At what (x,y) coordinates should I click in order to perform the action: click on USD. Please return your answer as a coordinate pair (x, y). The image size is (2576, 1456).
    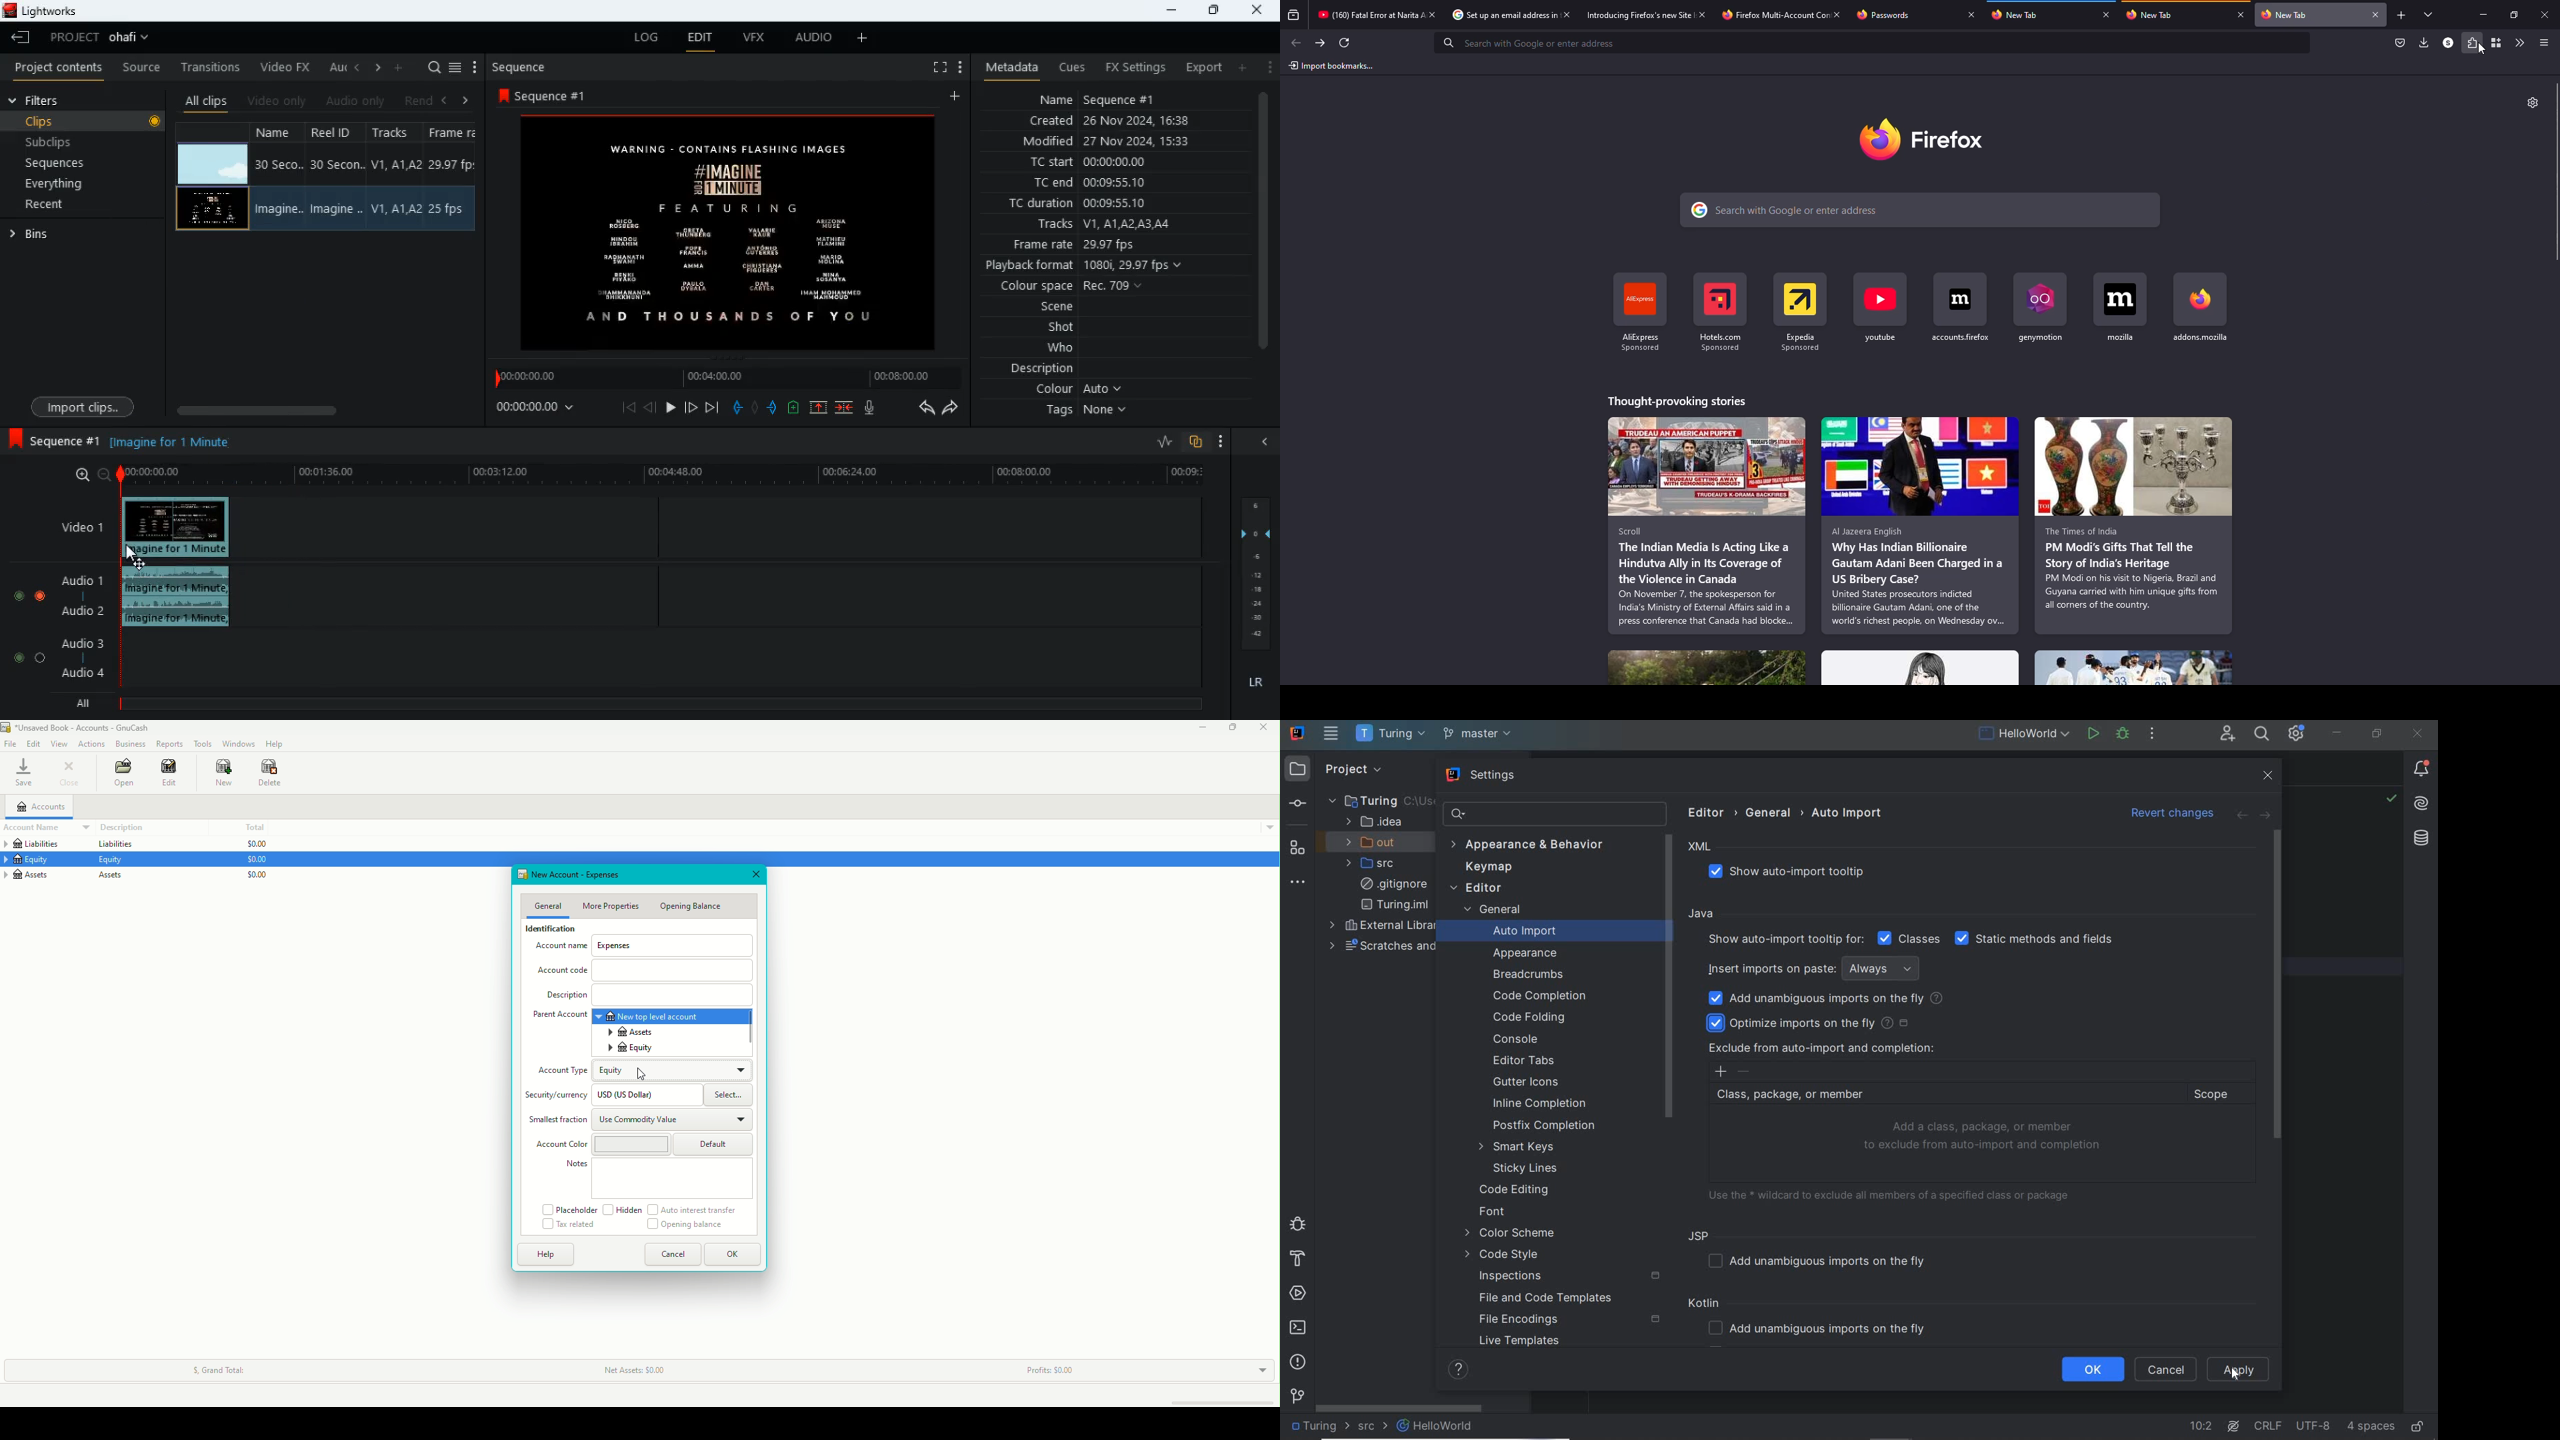
    Looking at the image, I should click on (643, 1094).